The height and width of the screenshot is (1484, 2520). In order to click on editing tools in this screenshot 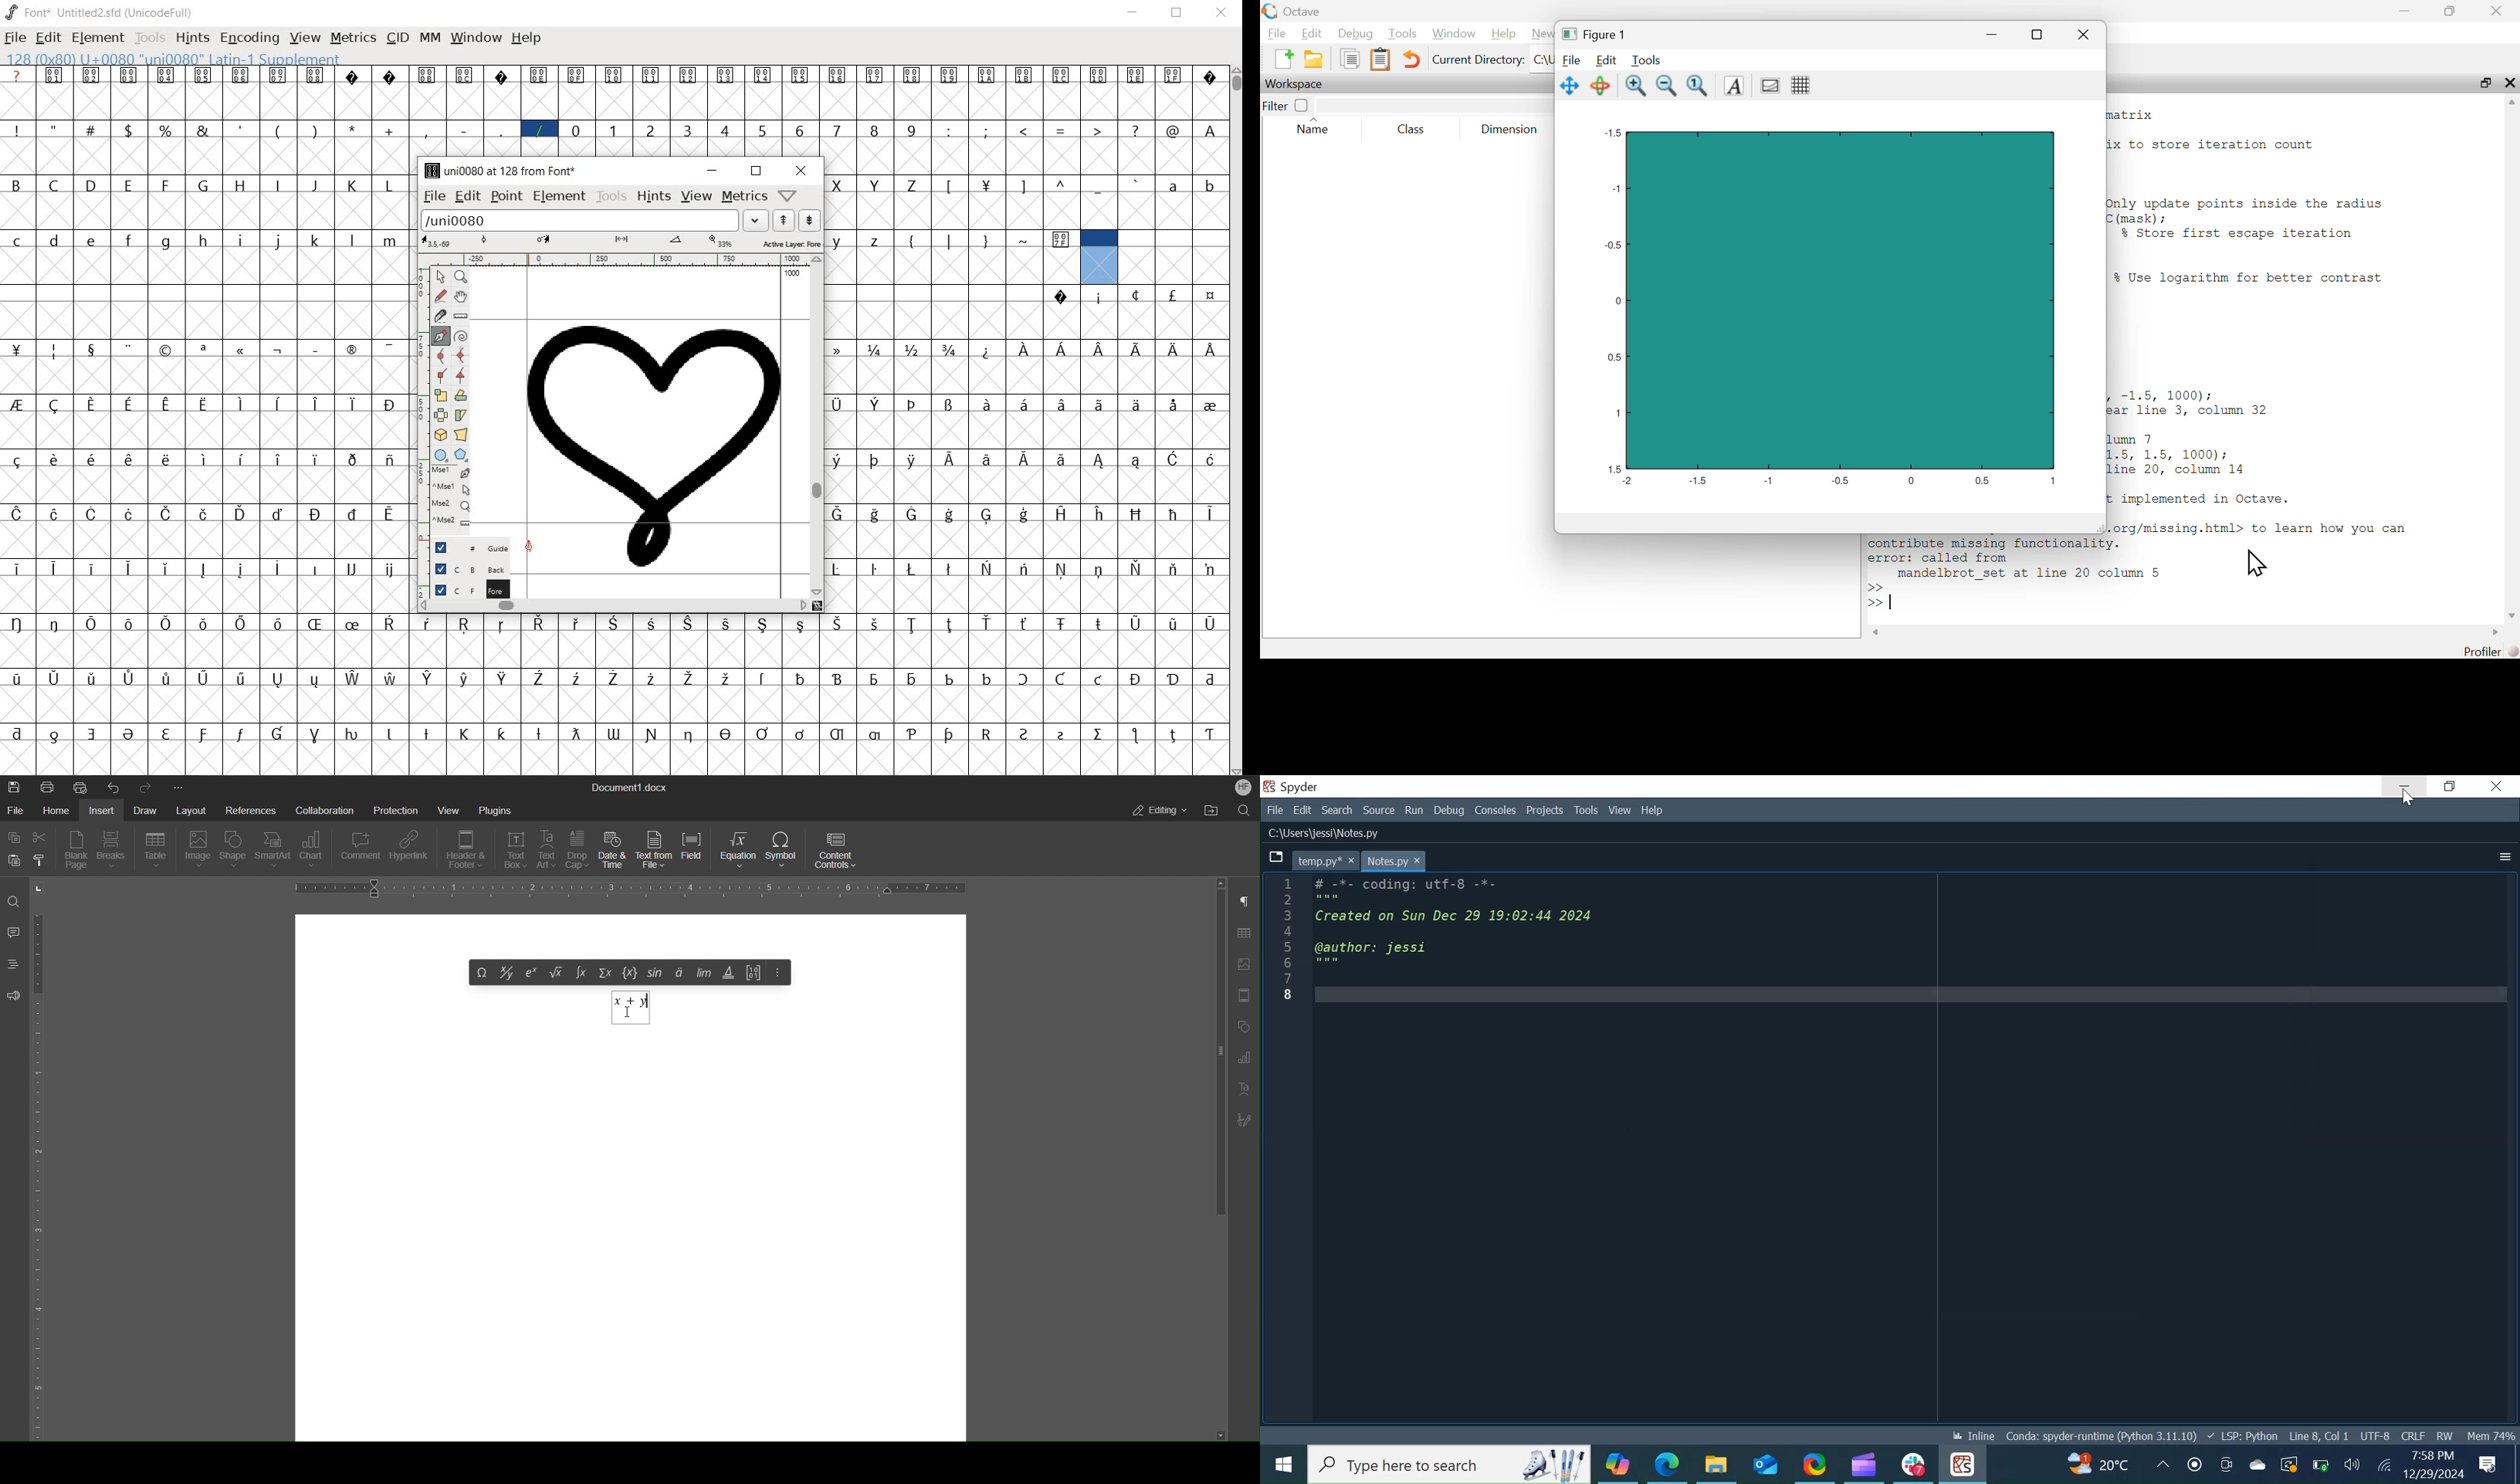, I will do `click(444, 404)`.